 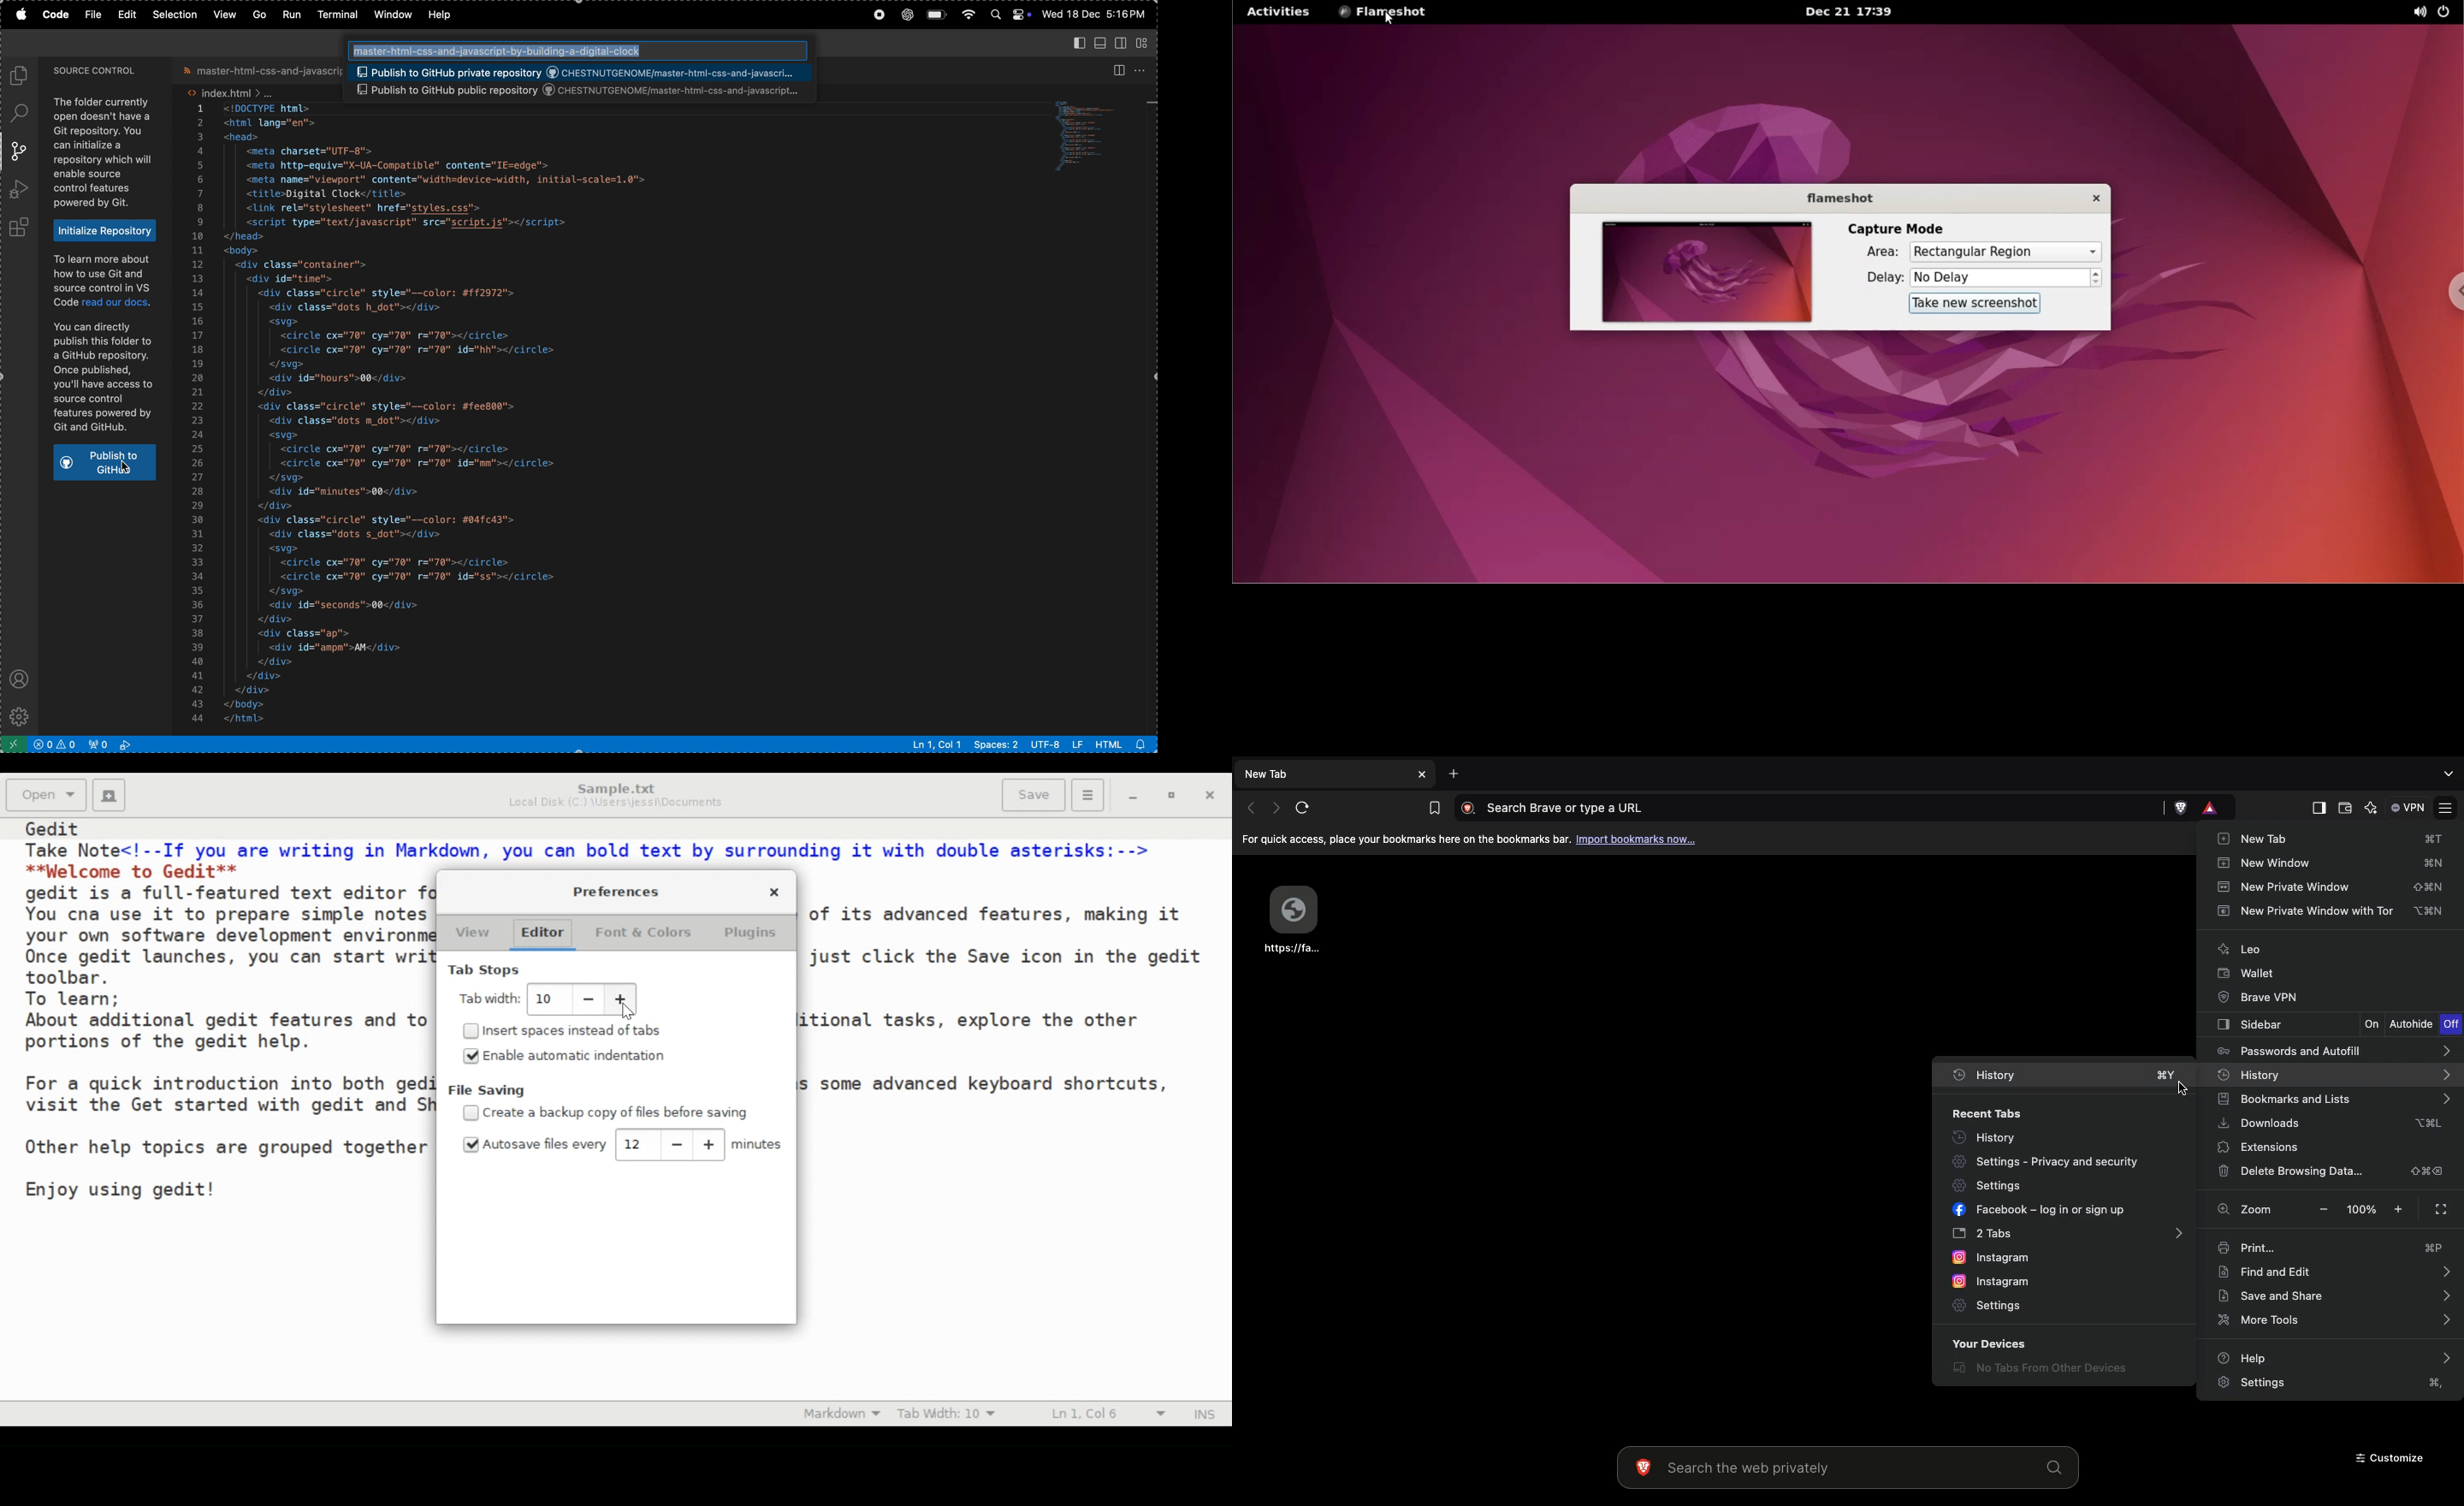 What do you see at coordinates (347, 605) in the screenshot?
I see `<div id="seconds">00</div>` at bounding box center [347, 605].